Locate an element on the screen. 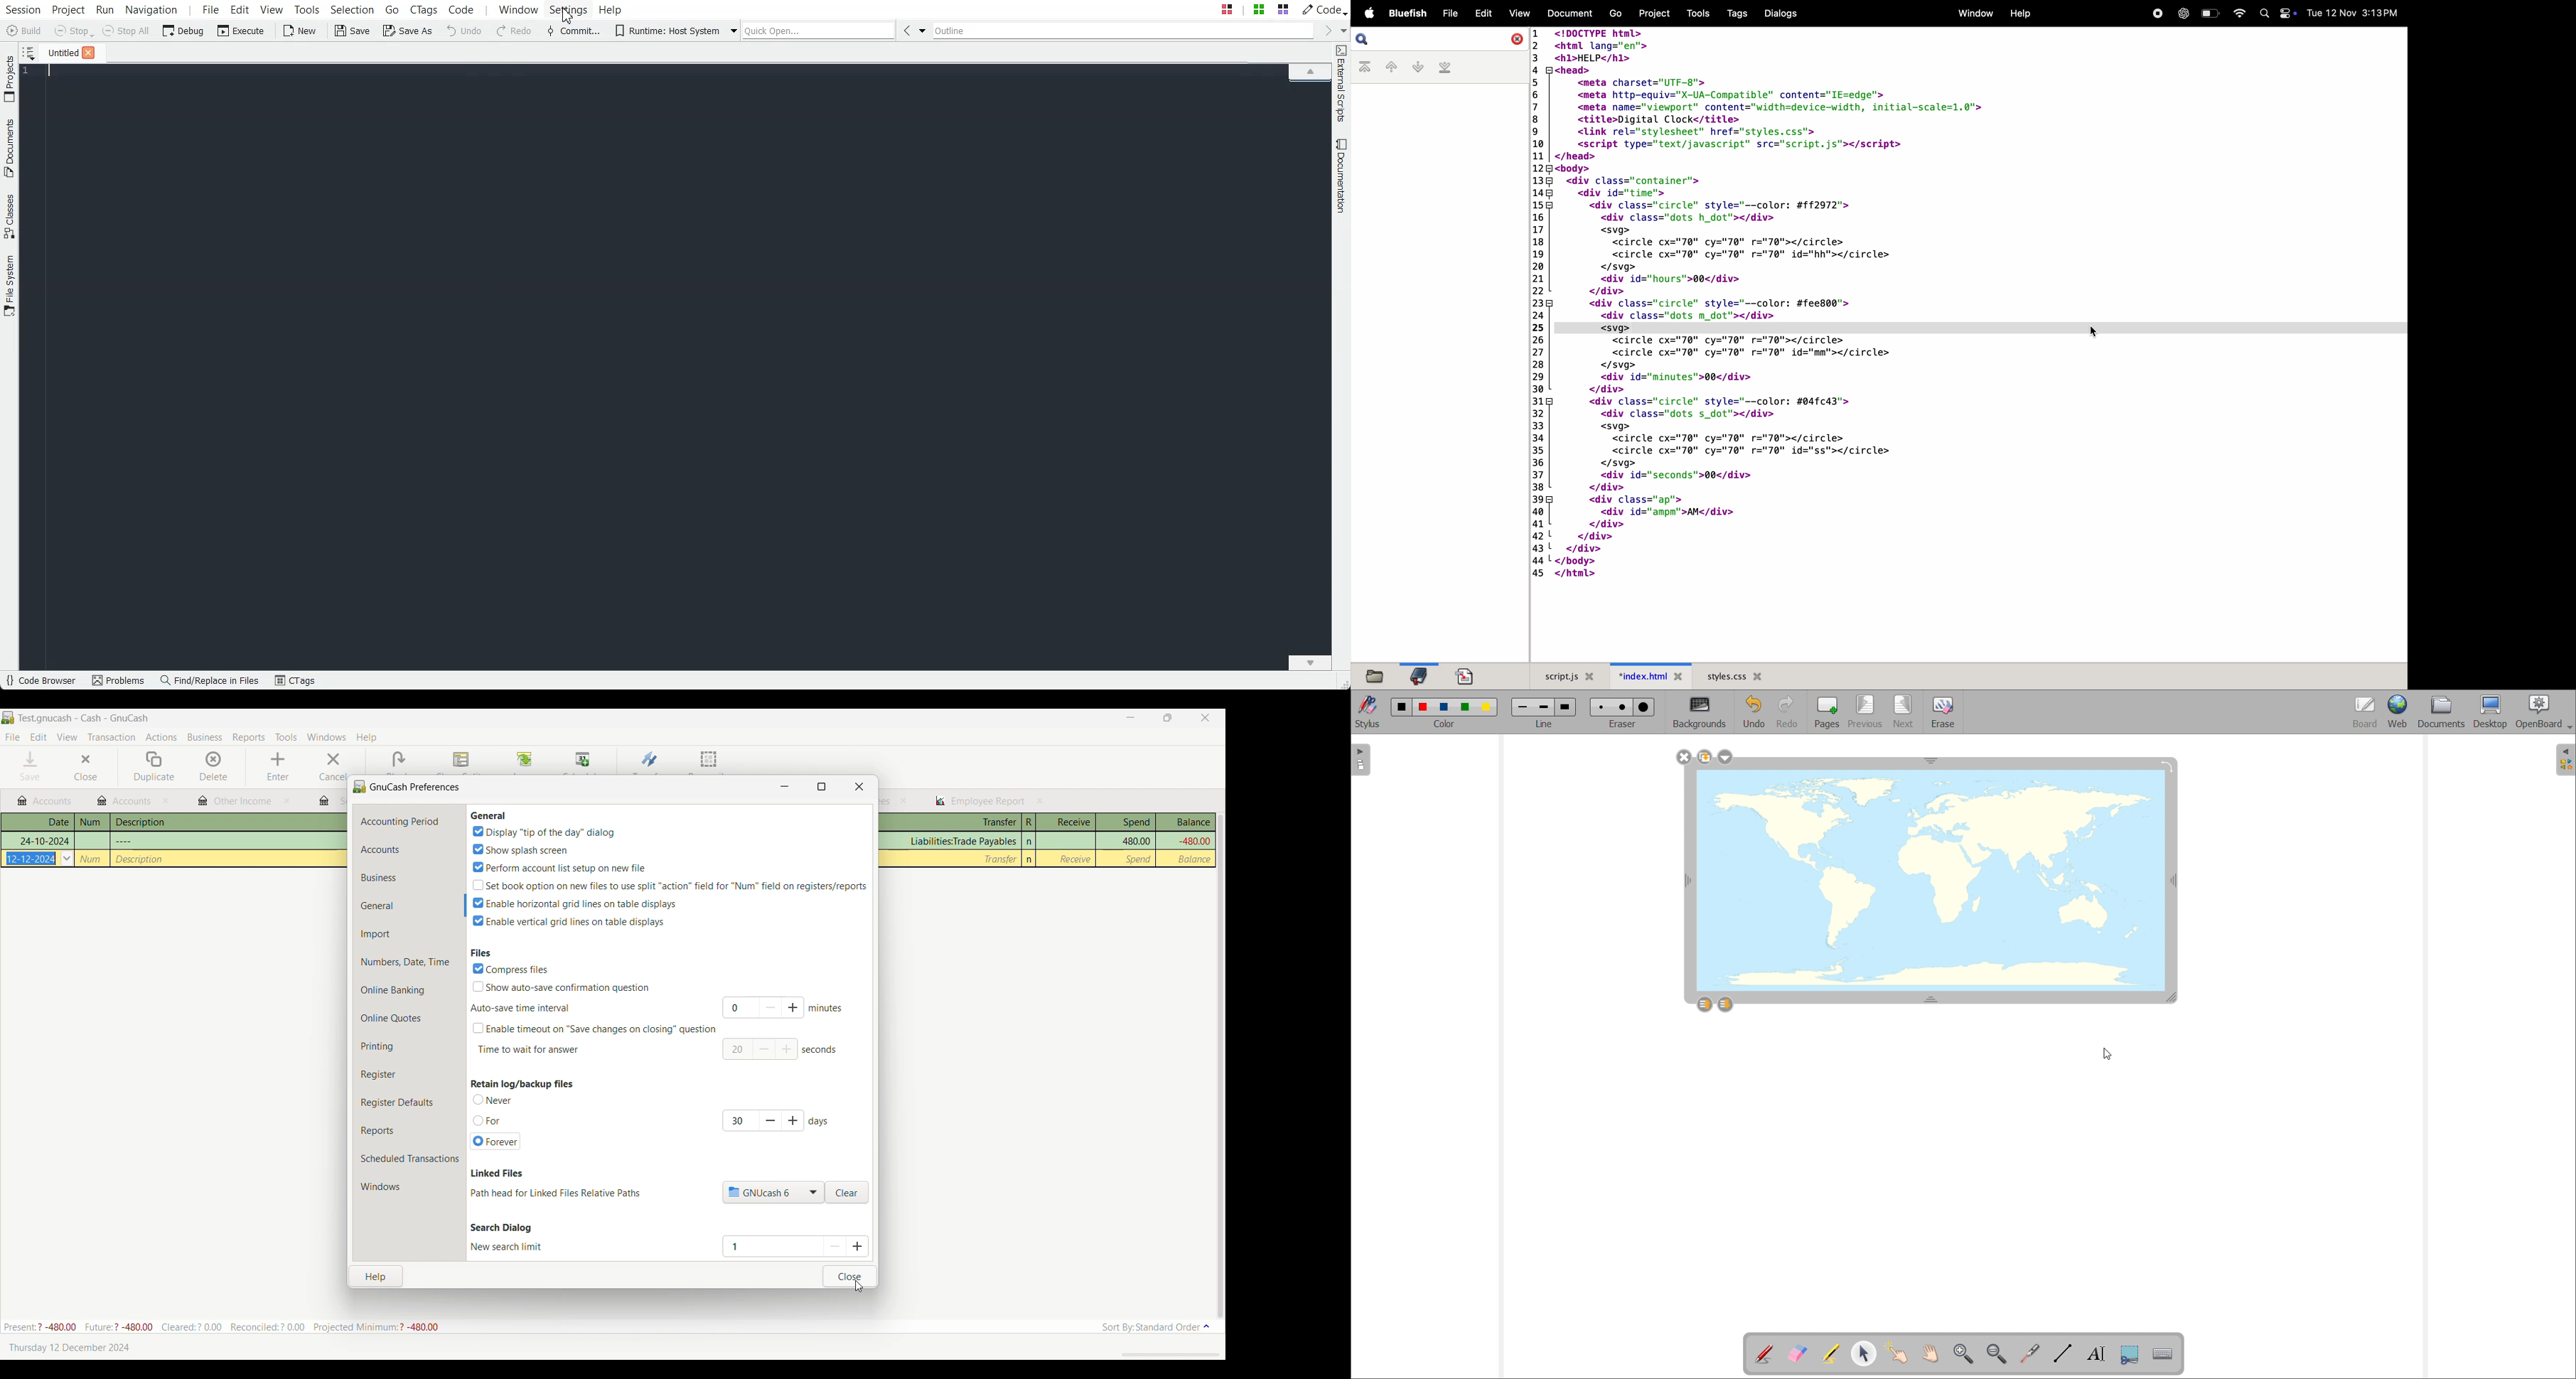 The width and height of the screenshot is (2576, 1400). Section sub-title is located at coordinates (520, 1008).